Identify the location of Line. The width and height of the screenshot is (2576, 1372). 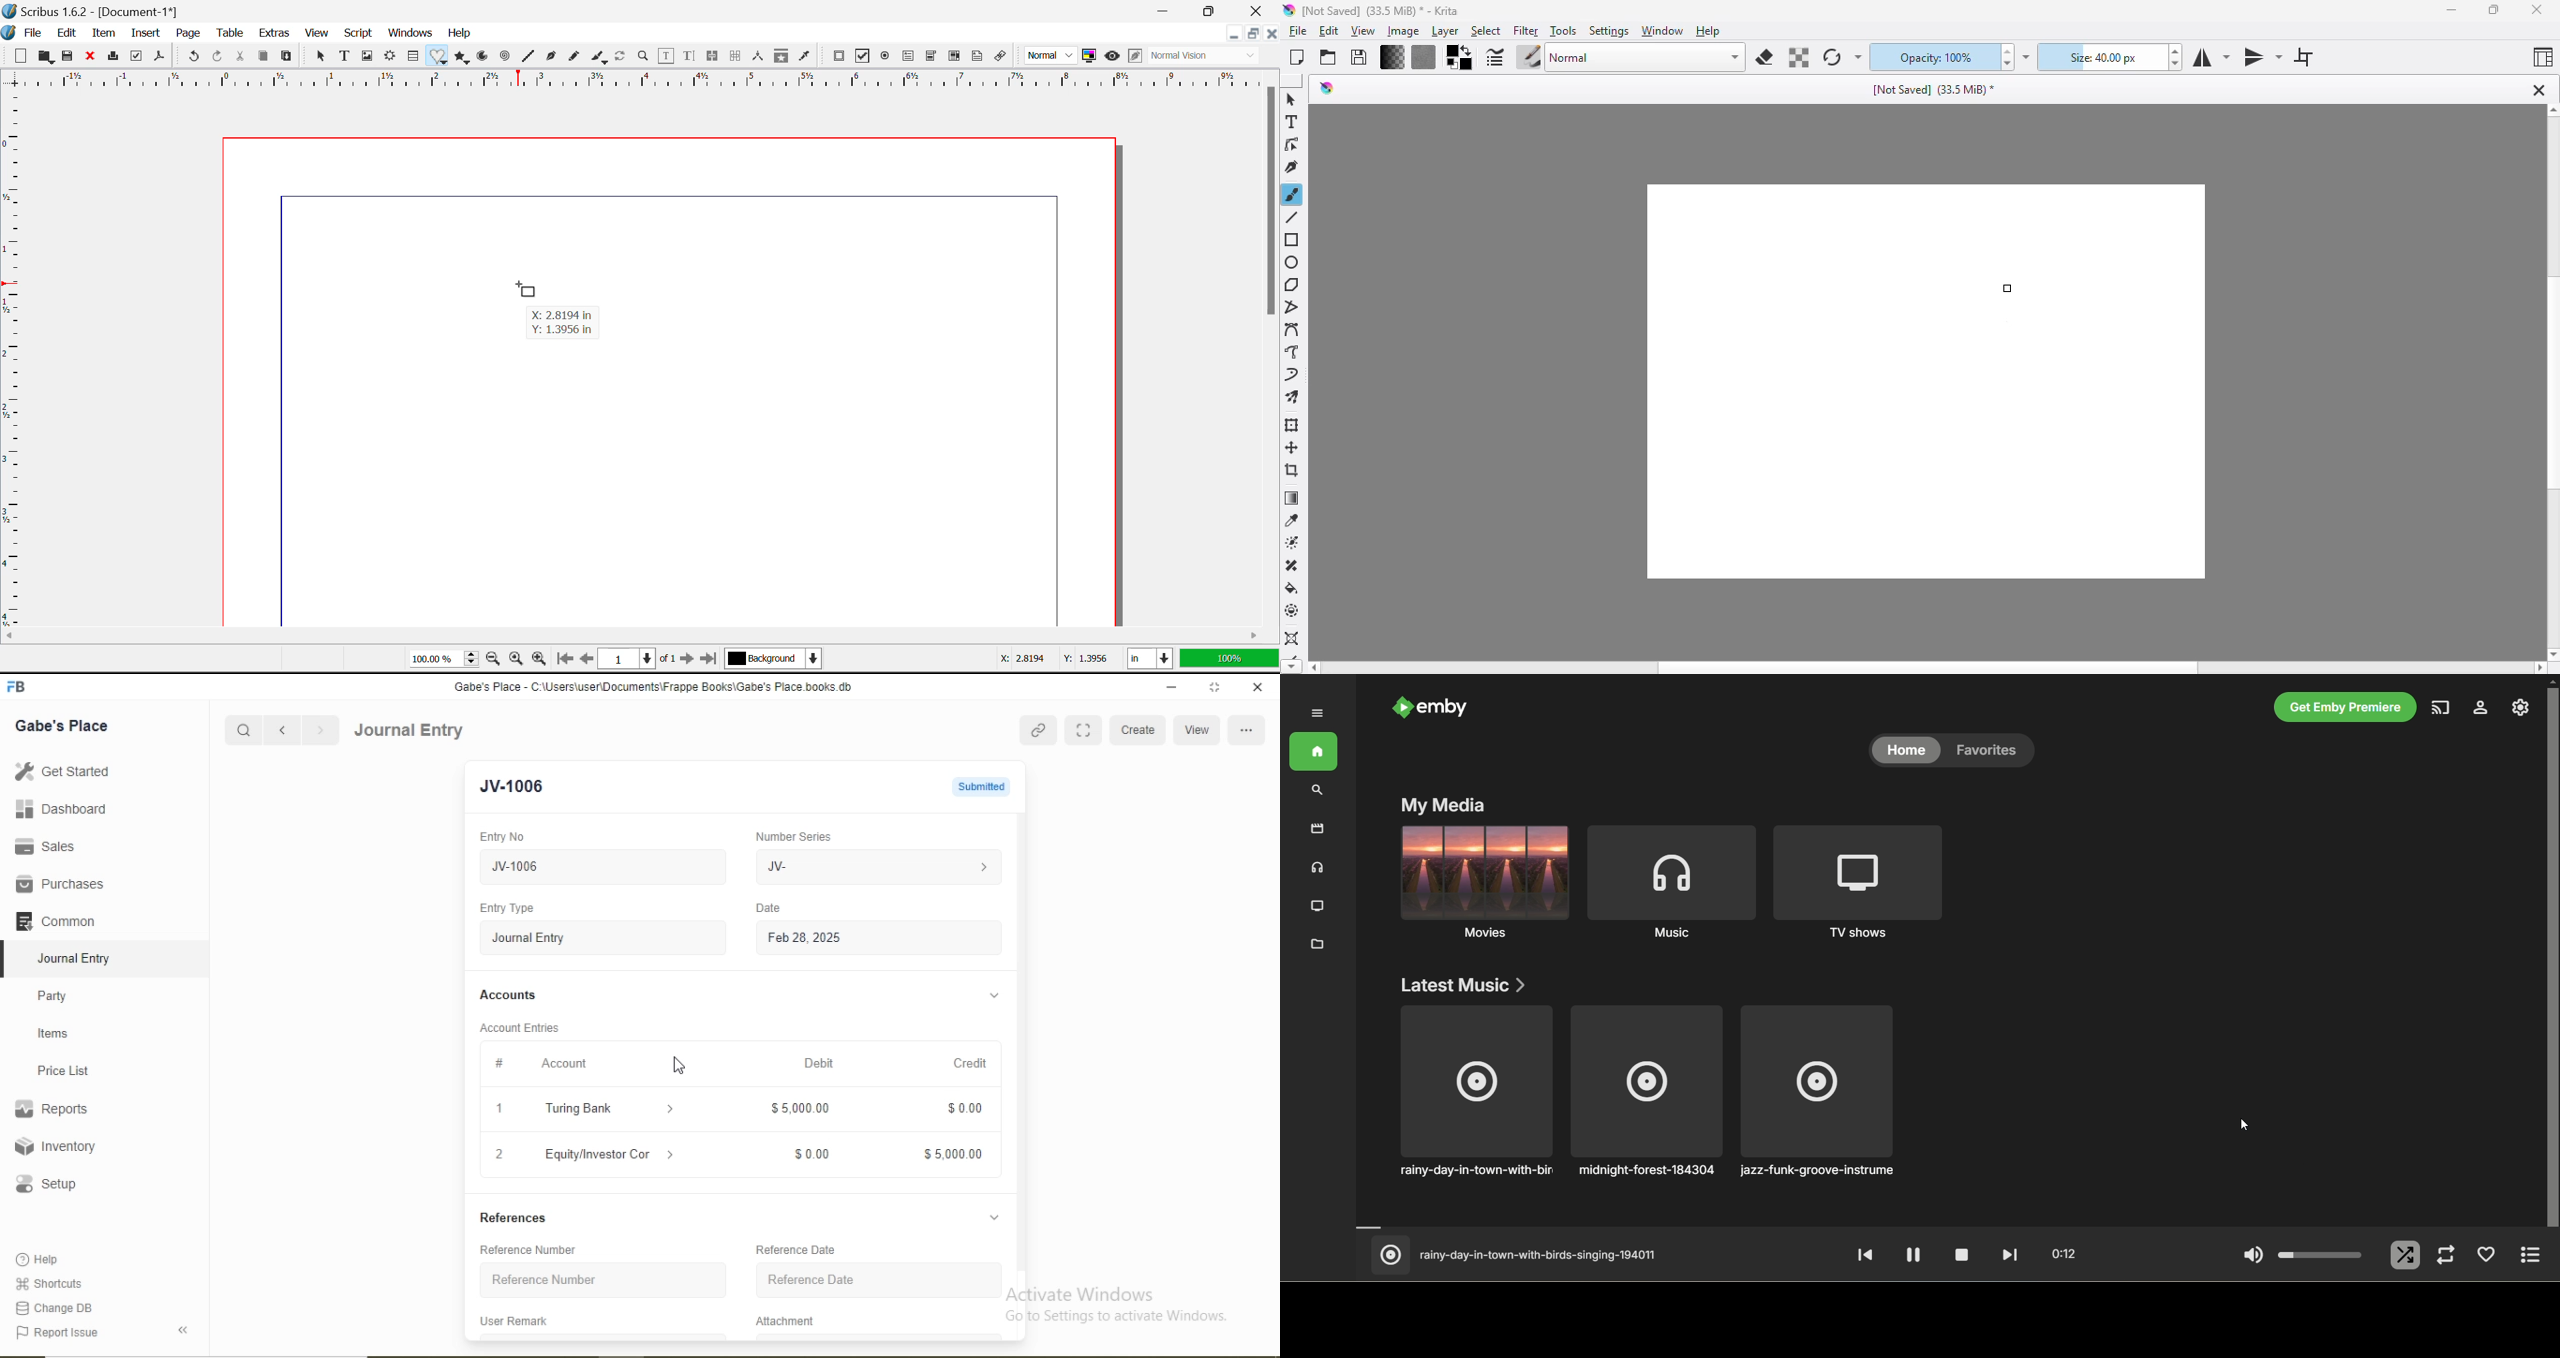
(529, 57).